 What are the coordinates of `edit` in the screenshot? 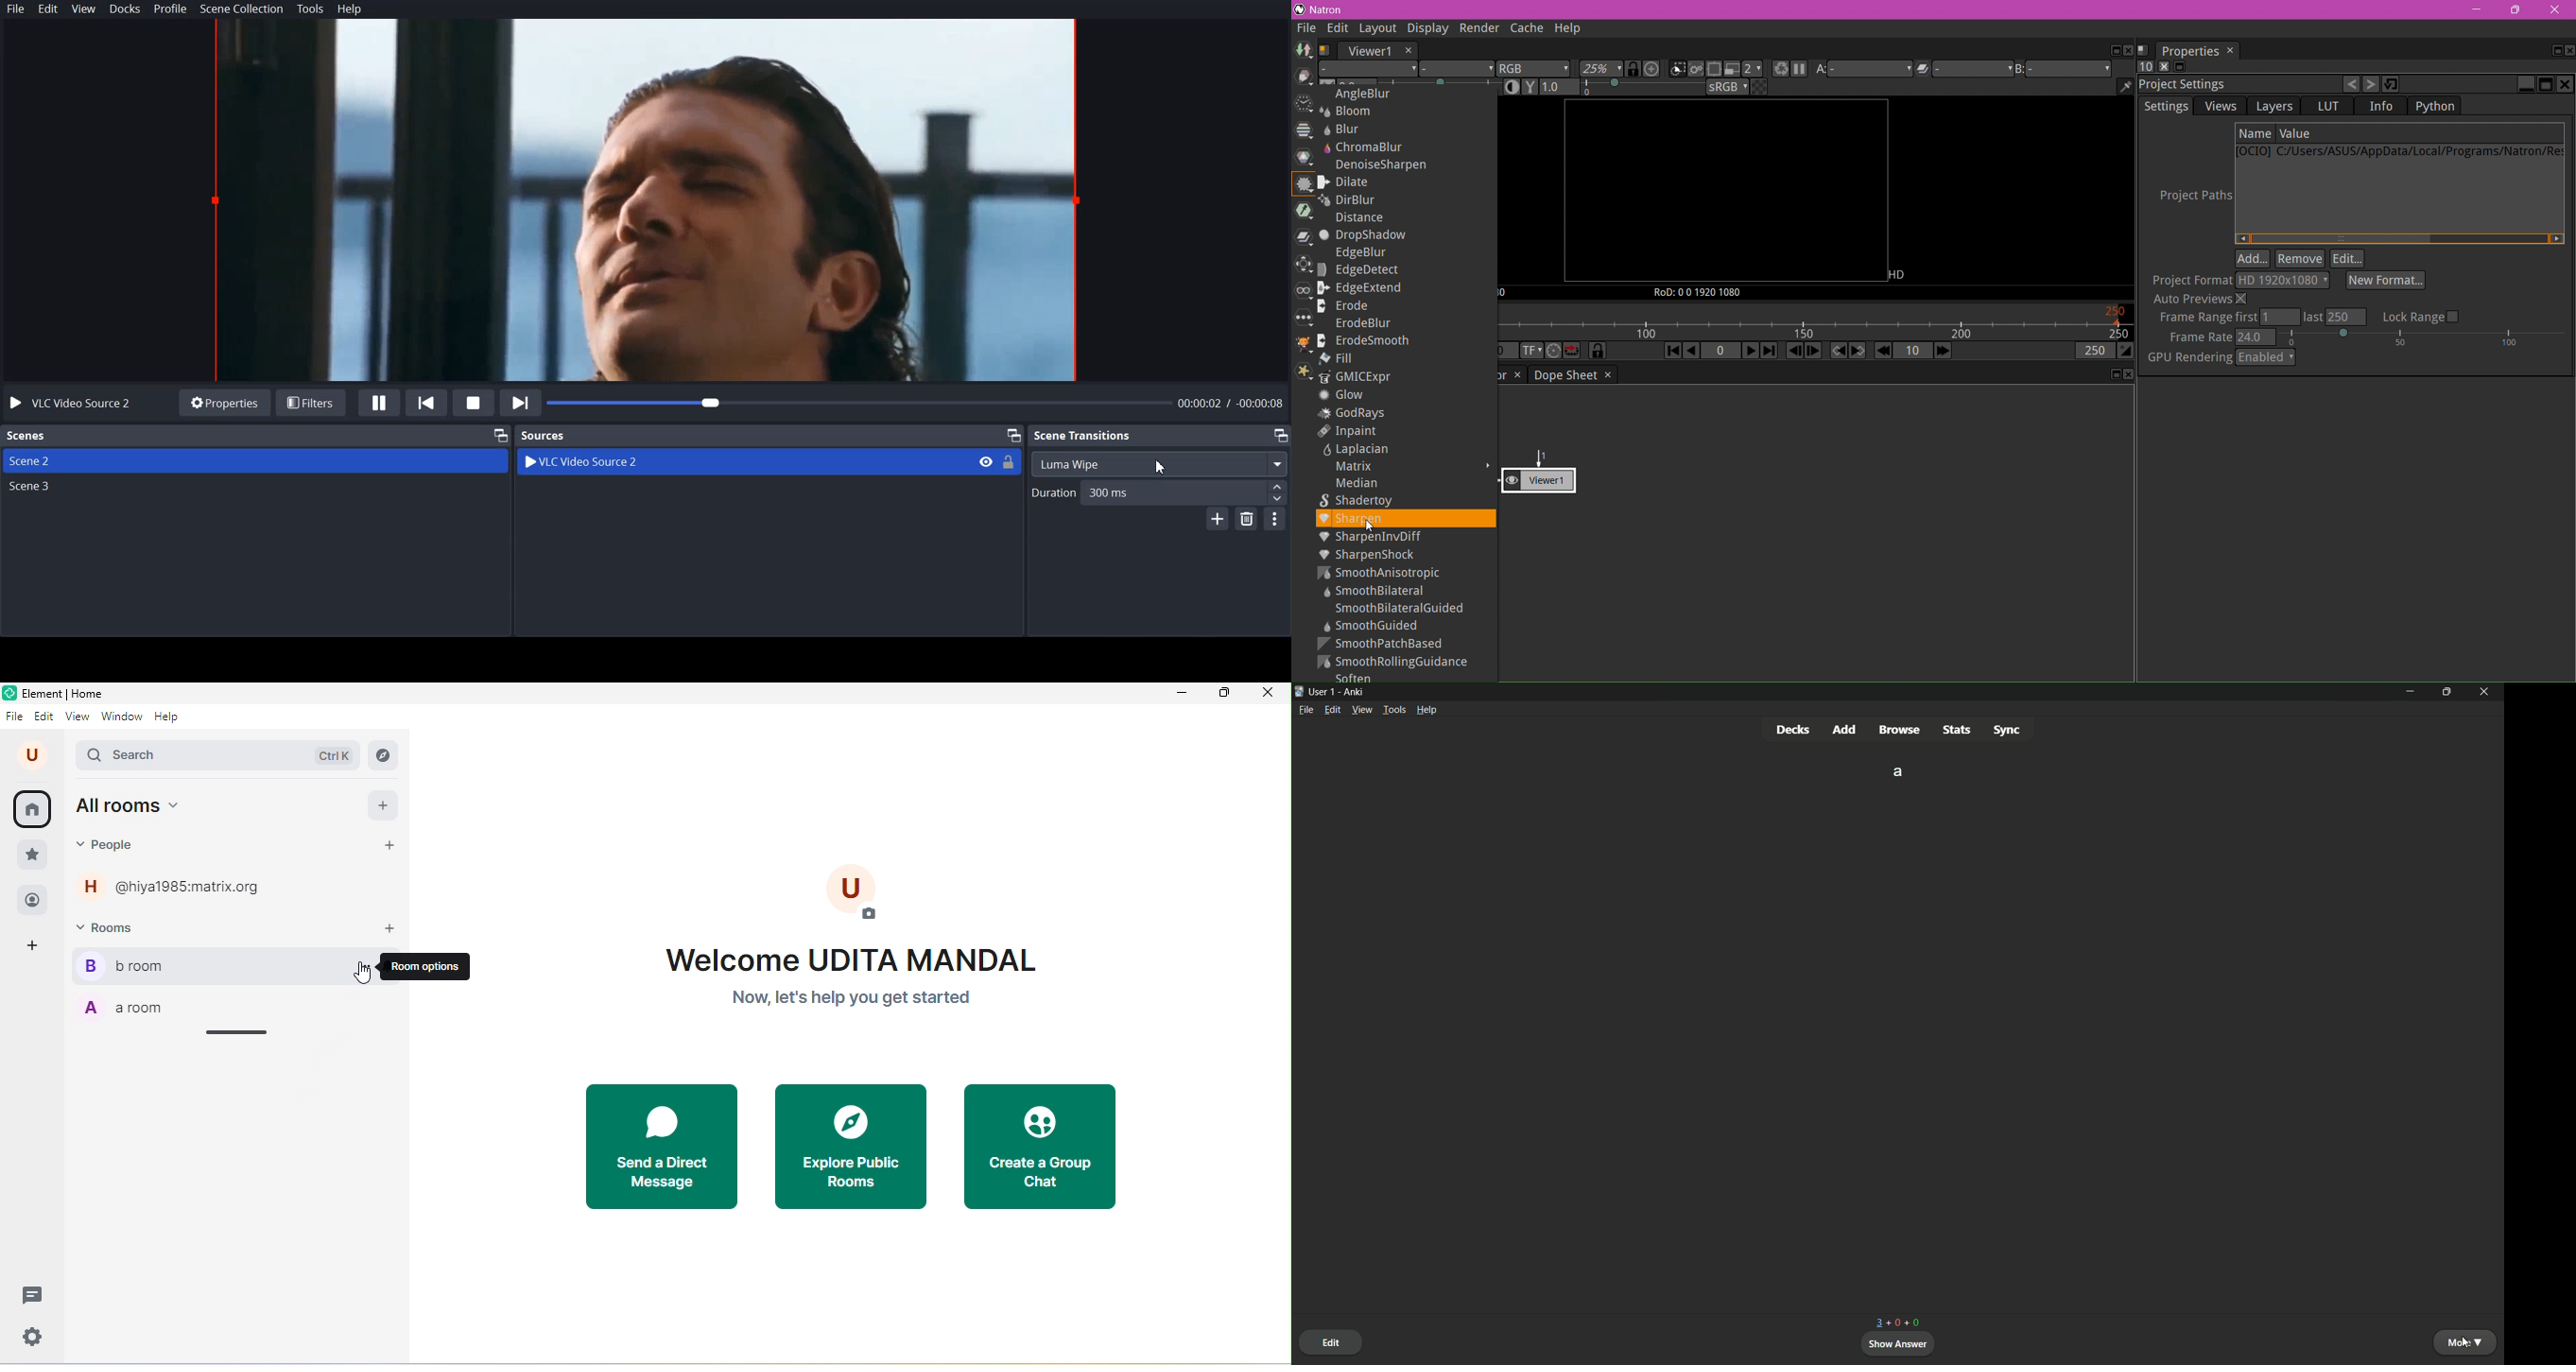 It's located at (43, 717).